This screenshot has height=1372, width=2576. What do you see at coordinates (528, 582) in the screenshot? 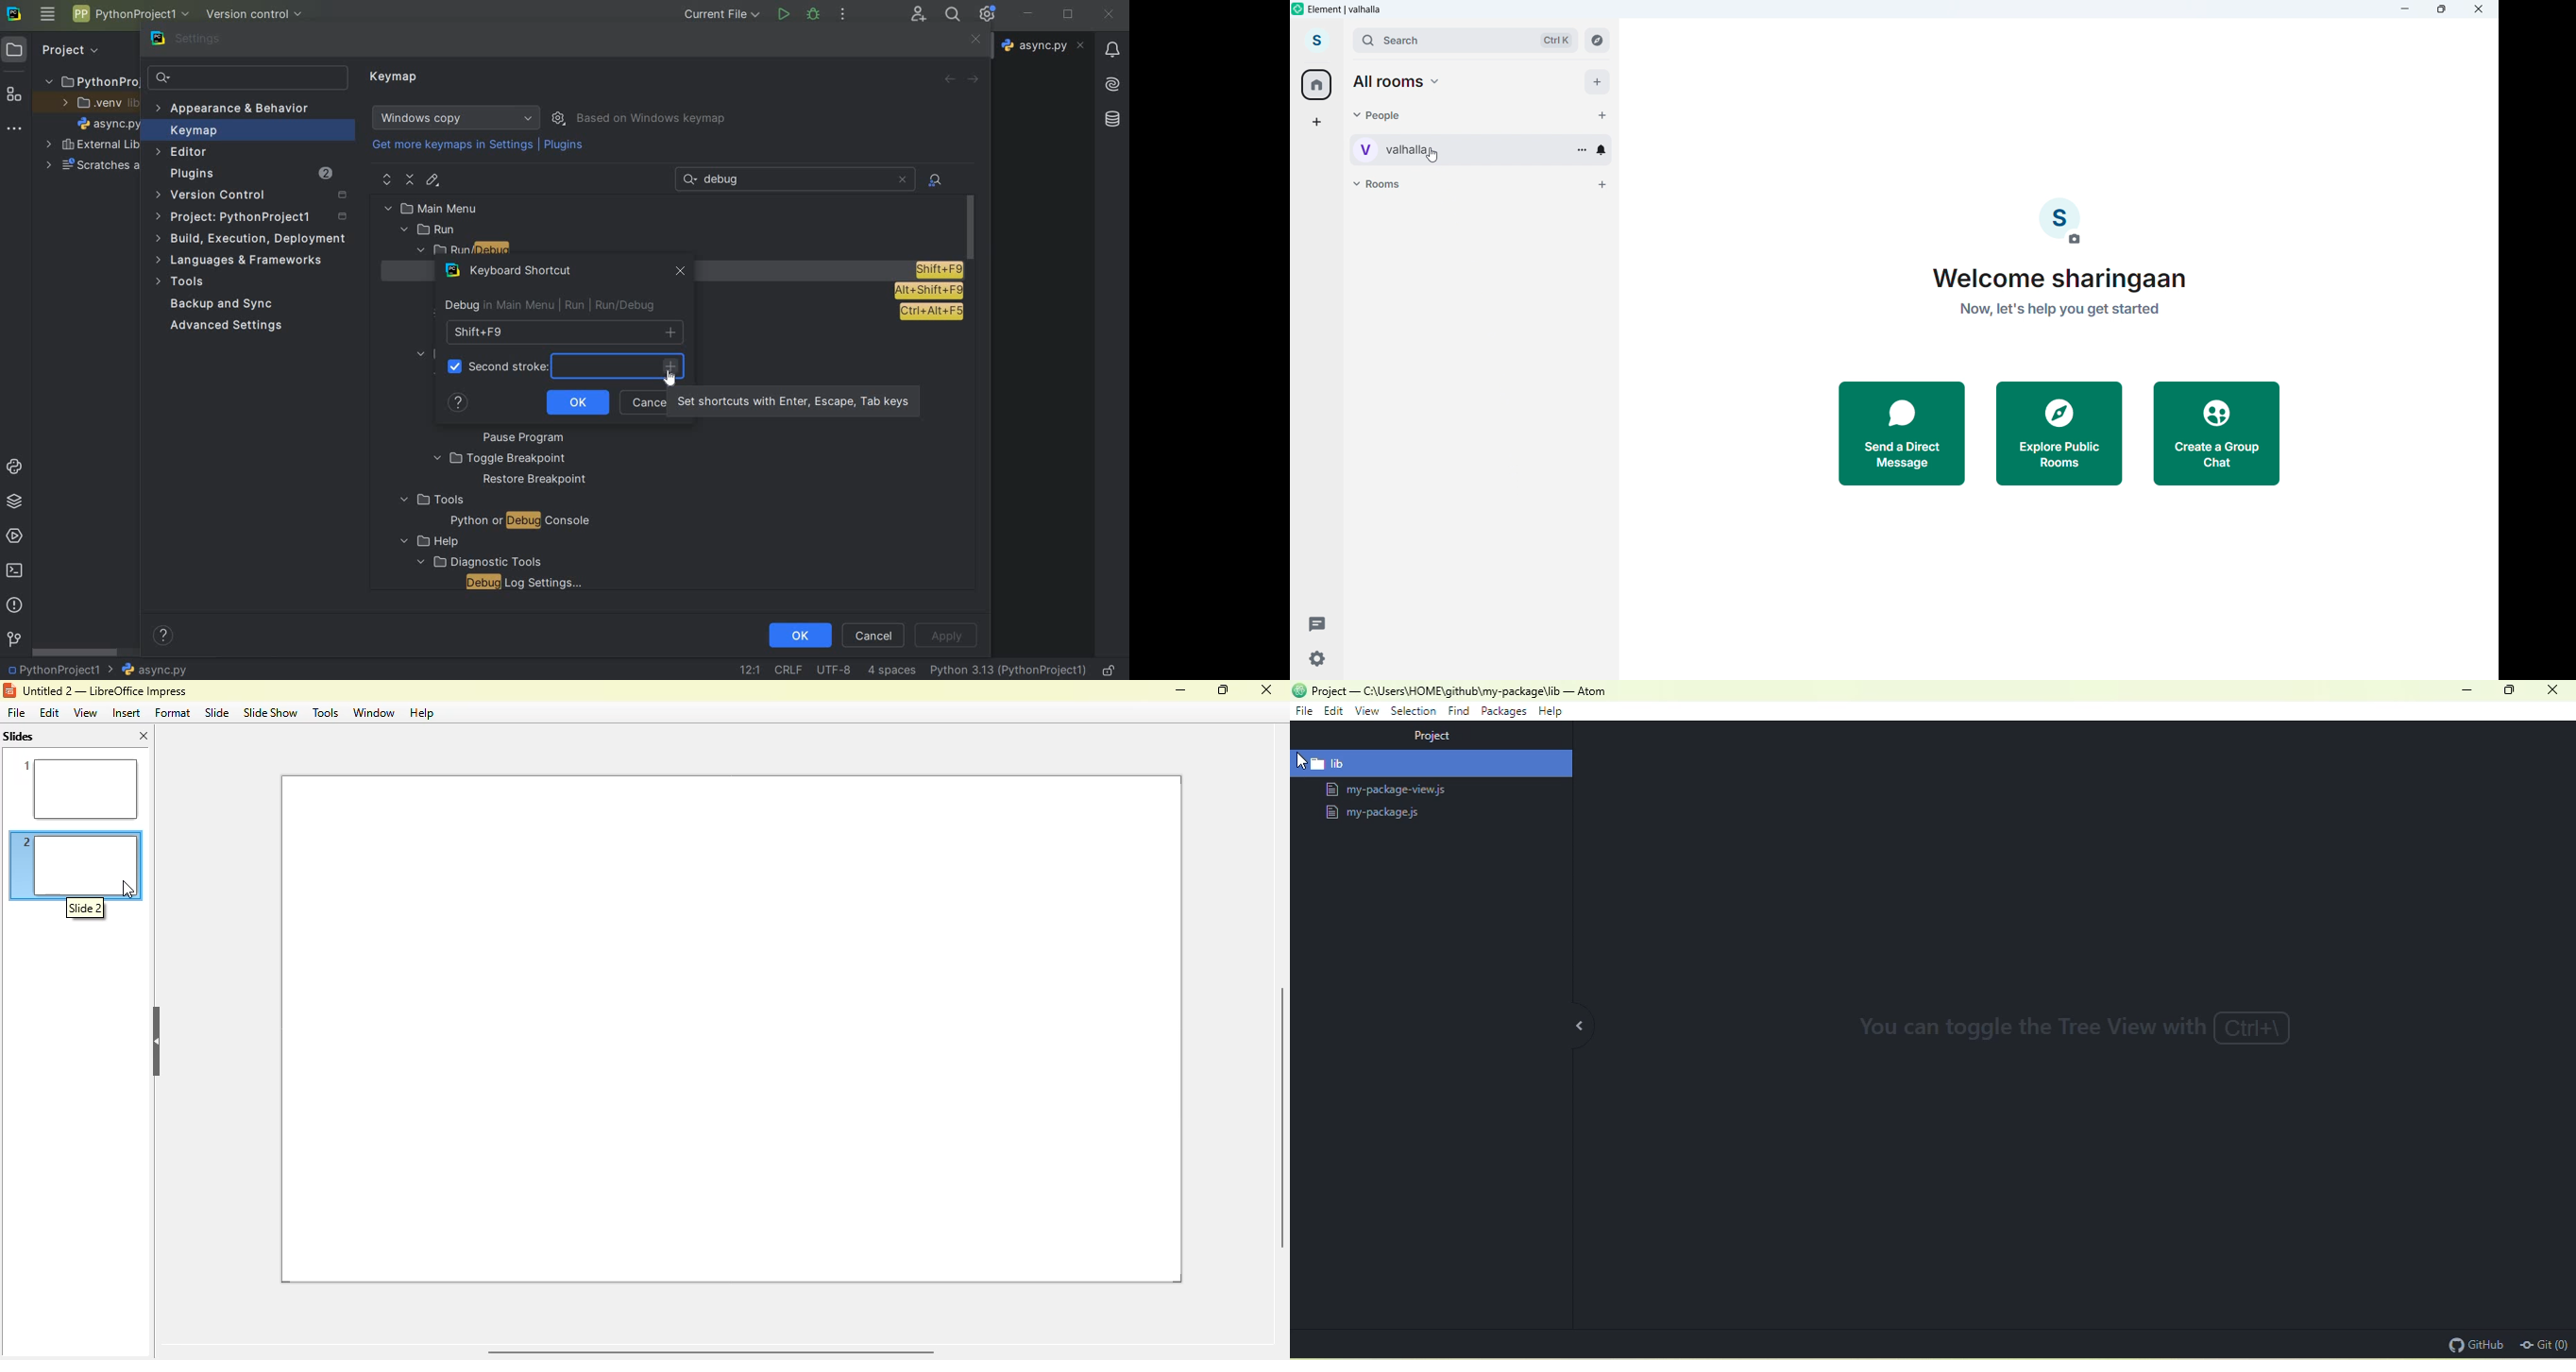
I see `debug log settings` at bounding box center [528, 582].